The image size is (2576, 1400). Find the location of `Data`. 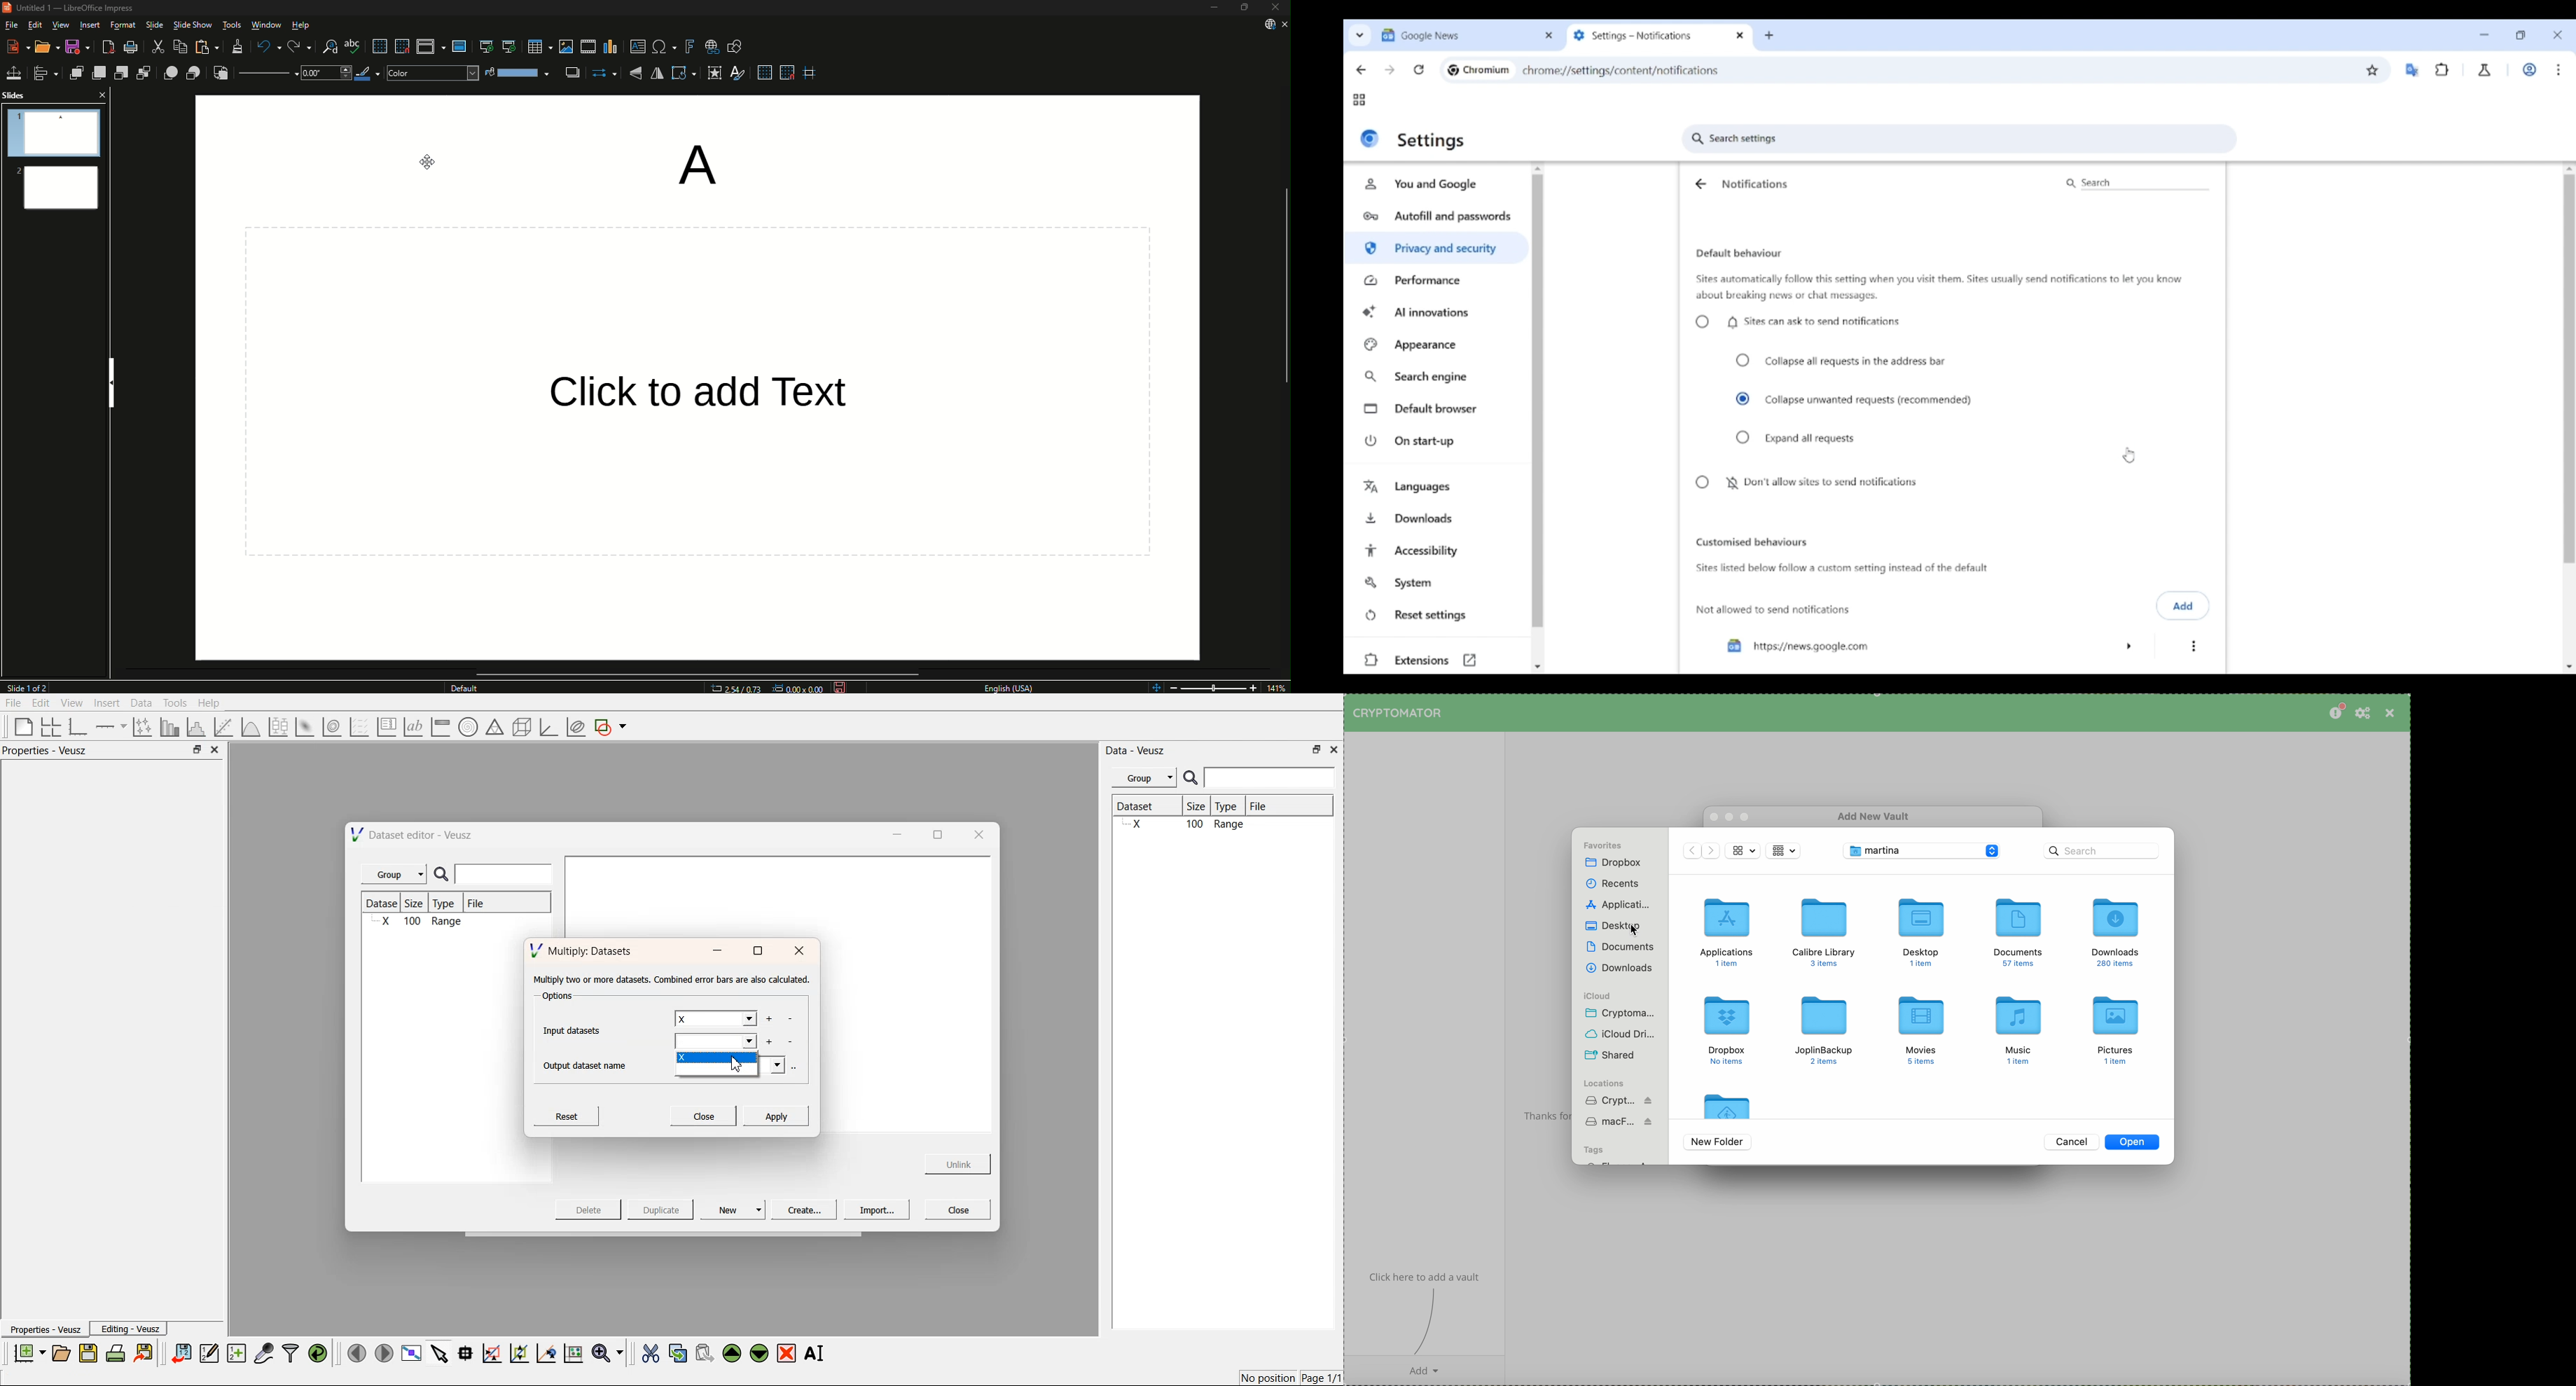

Data is located at coordinates (141, 703).